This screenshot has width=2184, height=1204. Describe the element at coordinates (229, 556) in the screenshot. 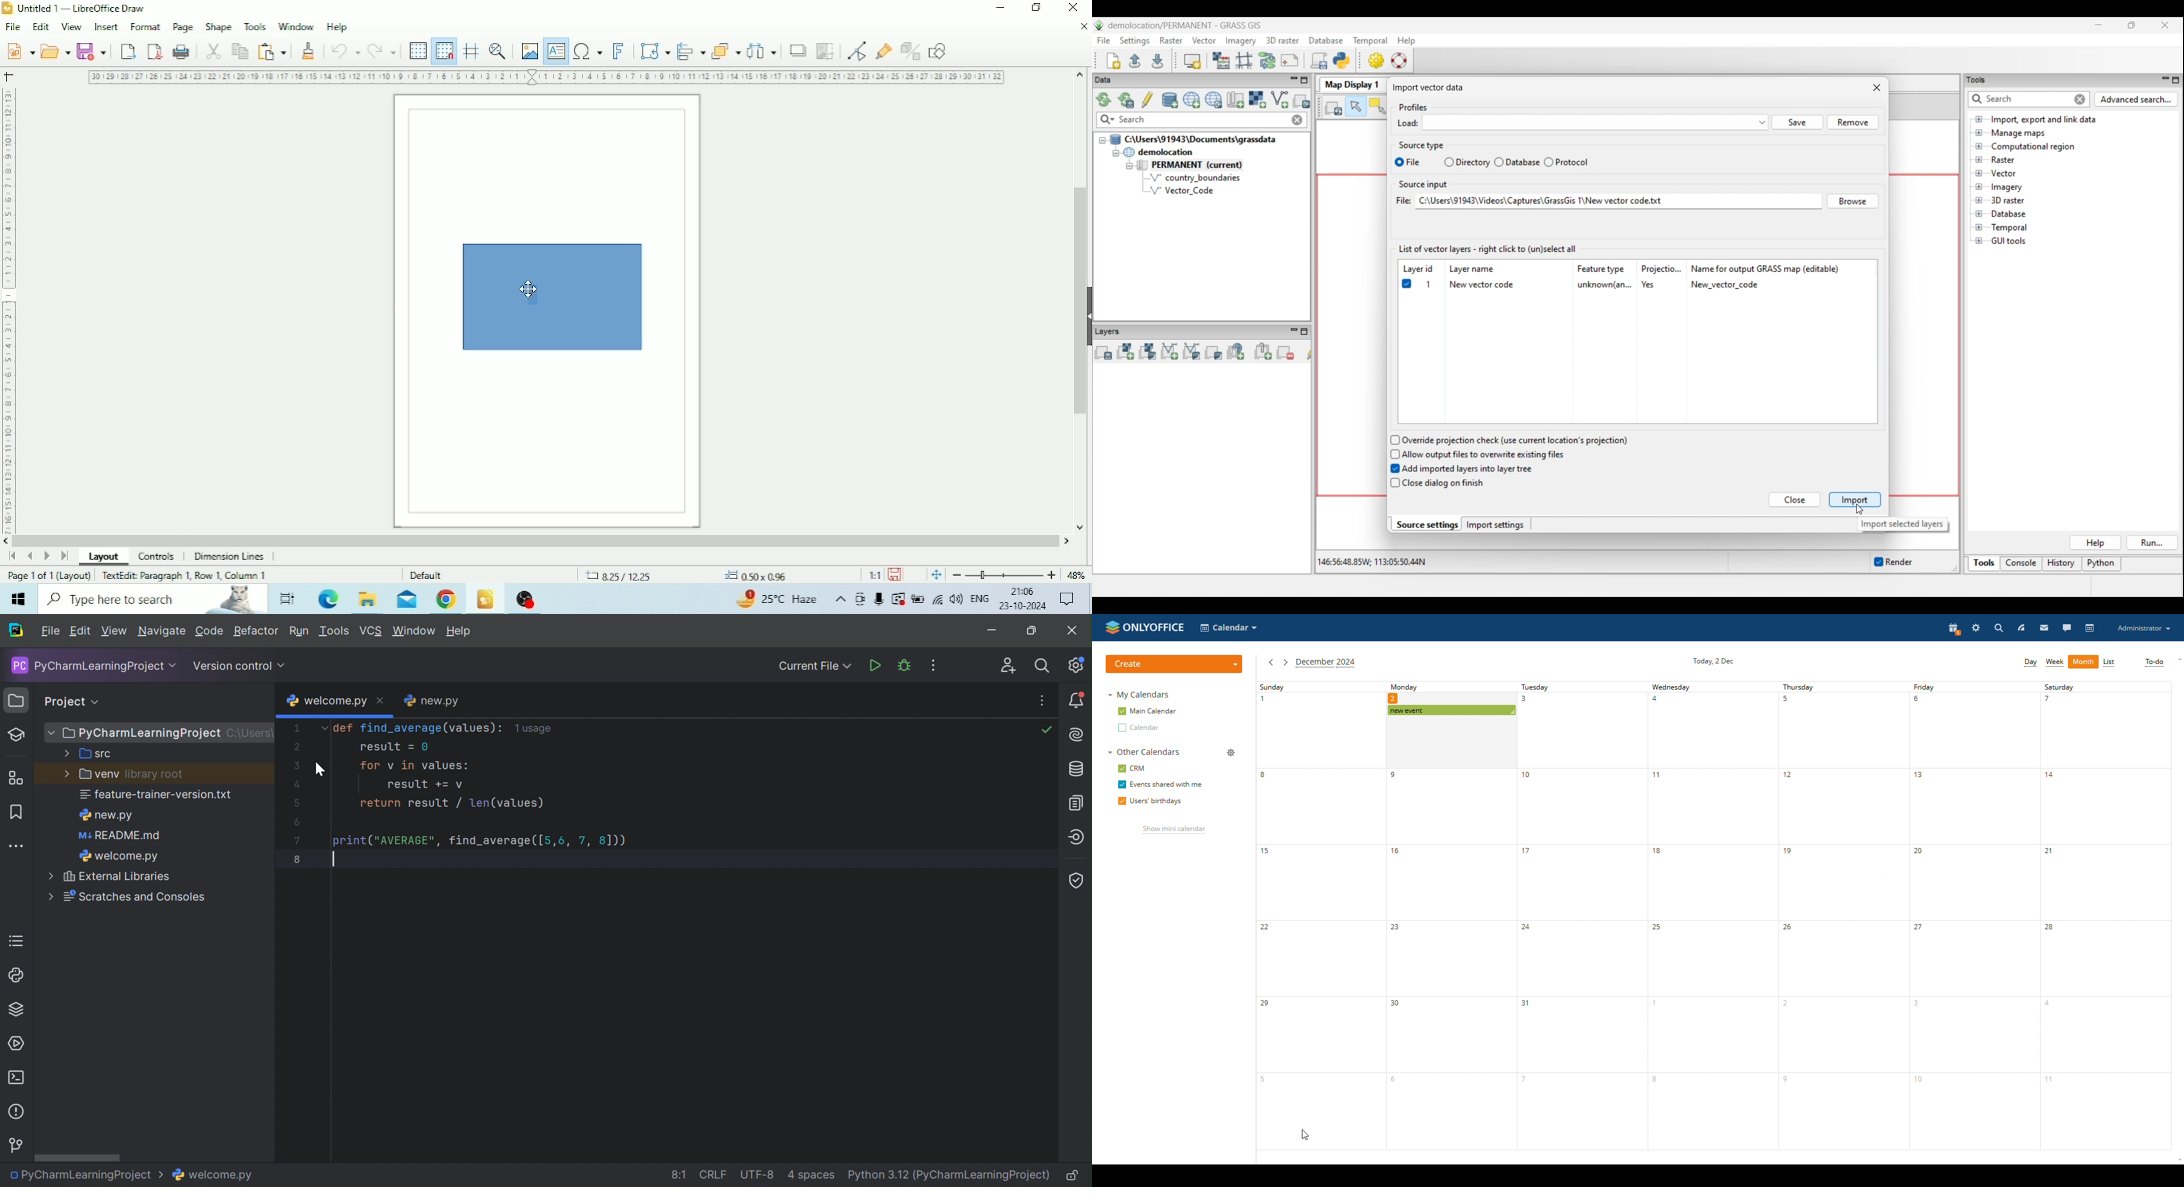

I see `Dimension Lines` at that location.